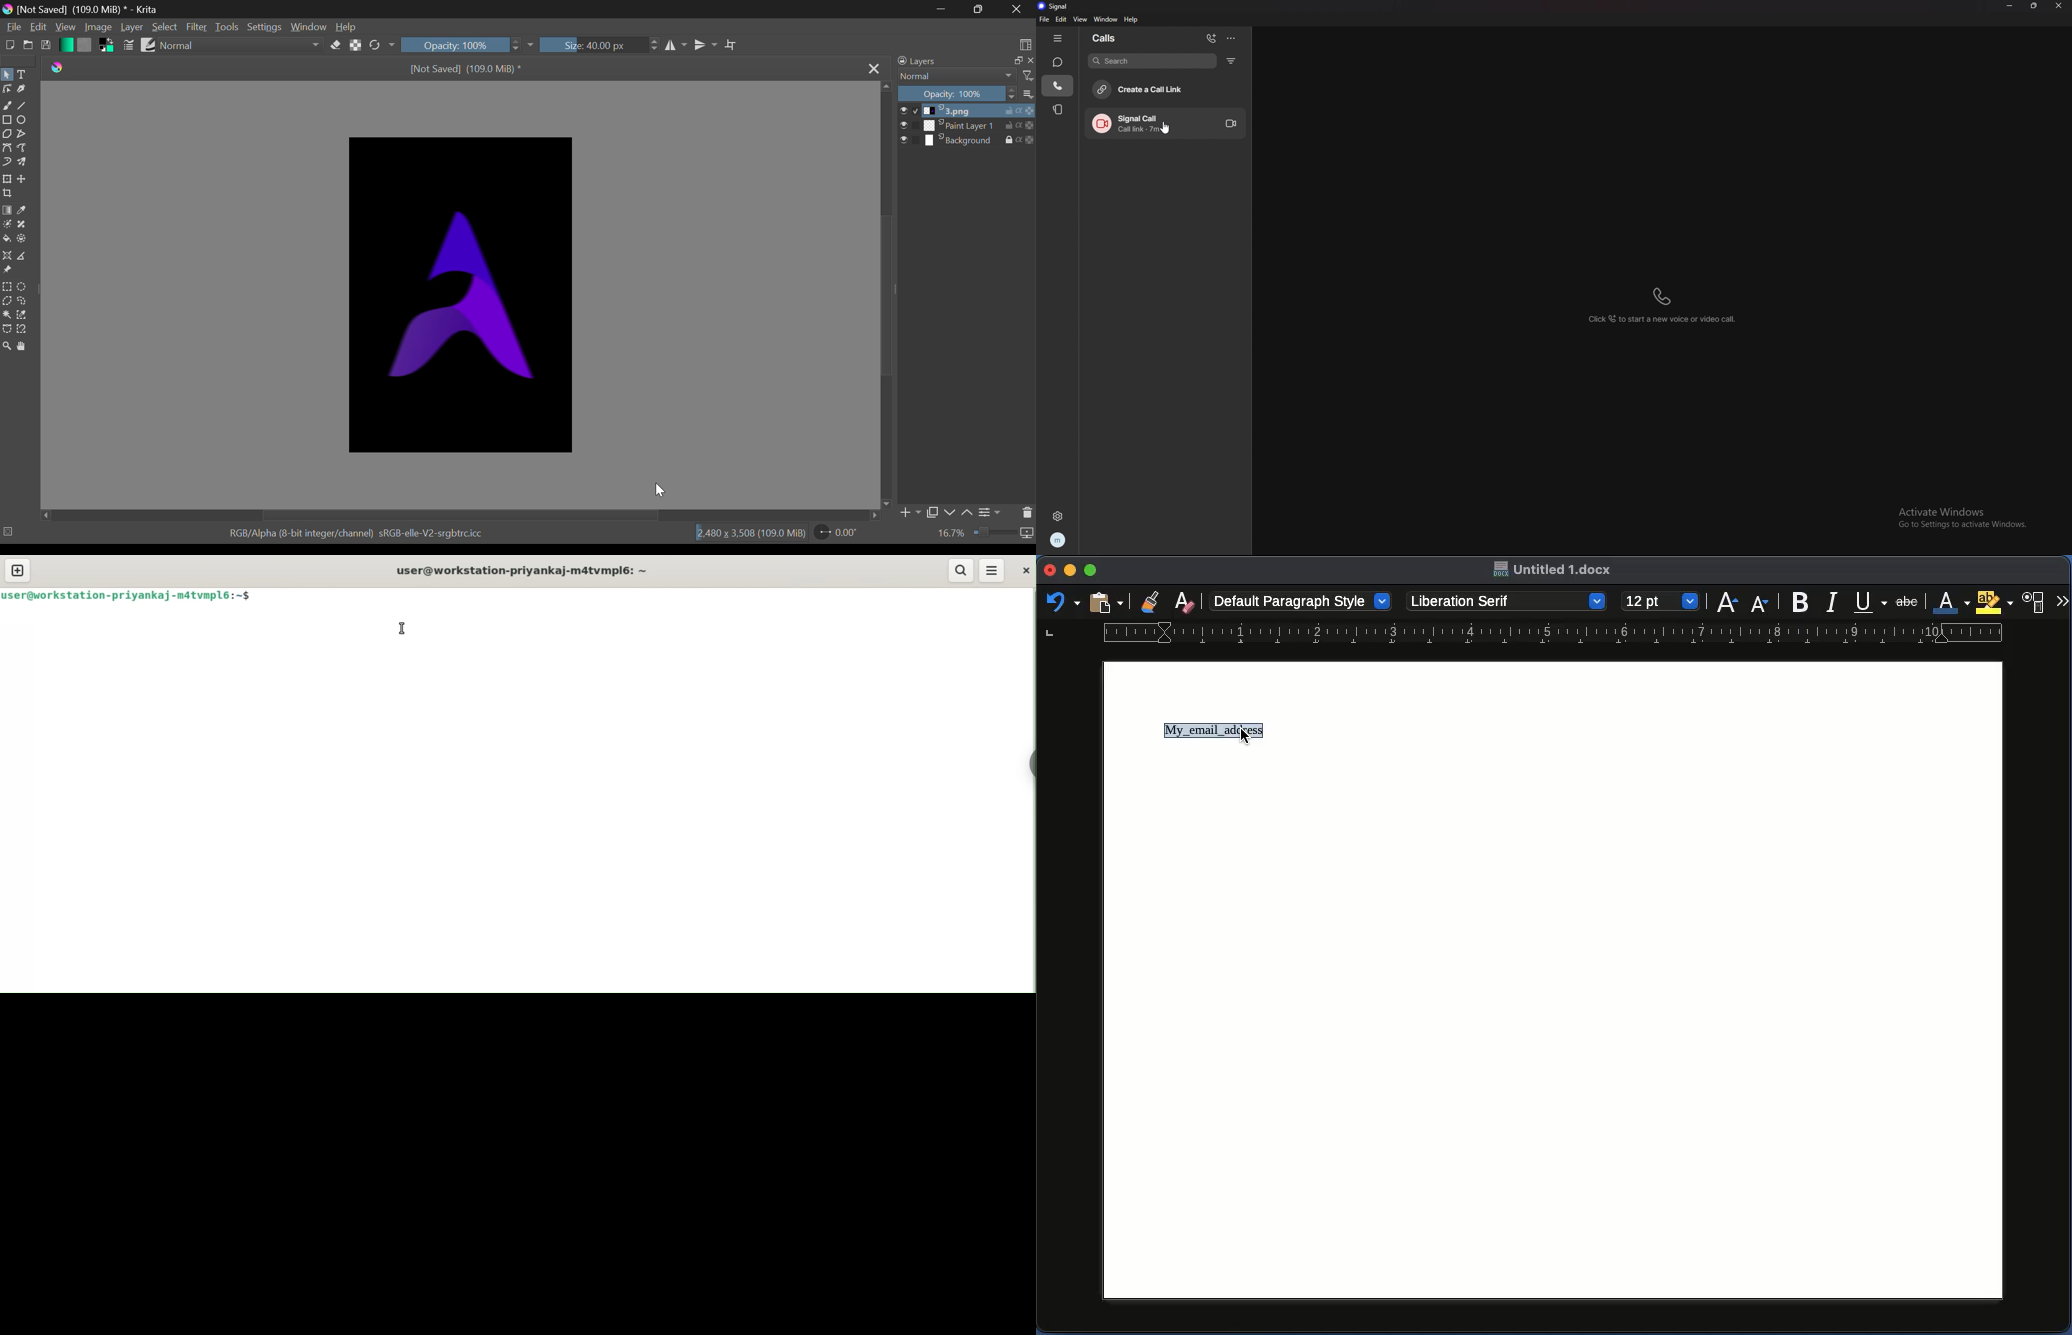 This screenshot has height=1344, width=2072. Describe the element at coordinates (517, 45) in the screenshot. I see `increase or decrease opacity` at that location.